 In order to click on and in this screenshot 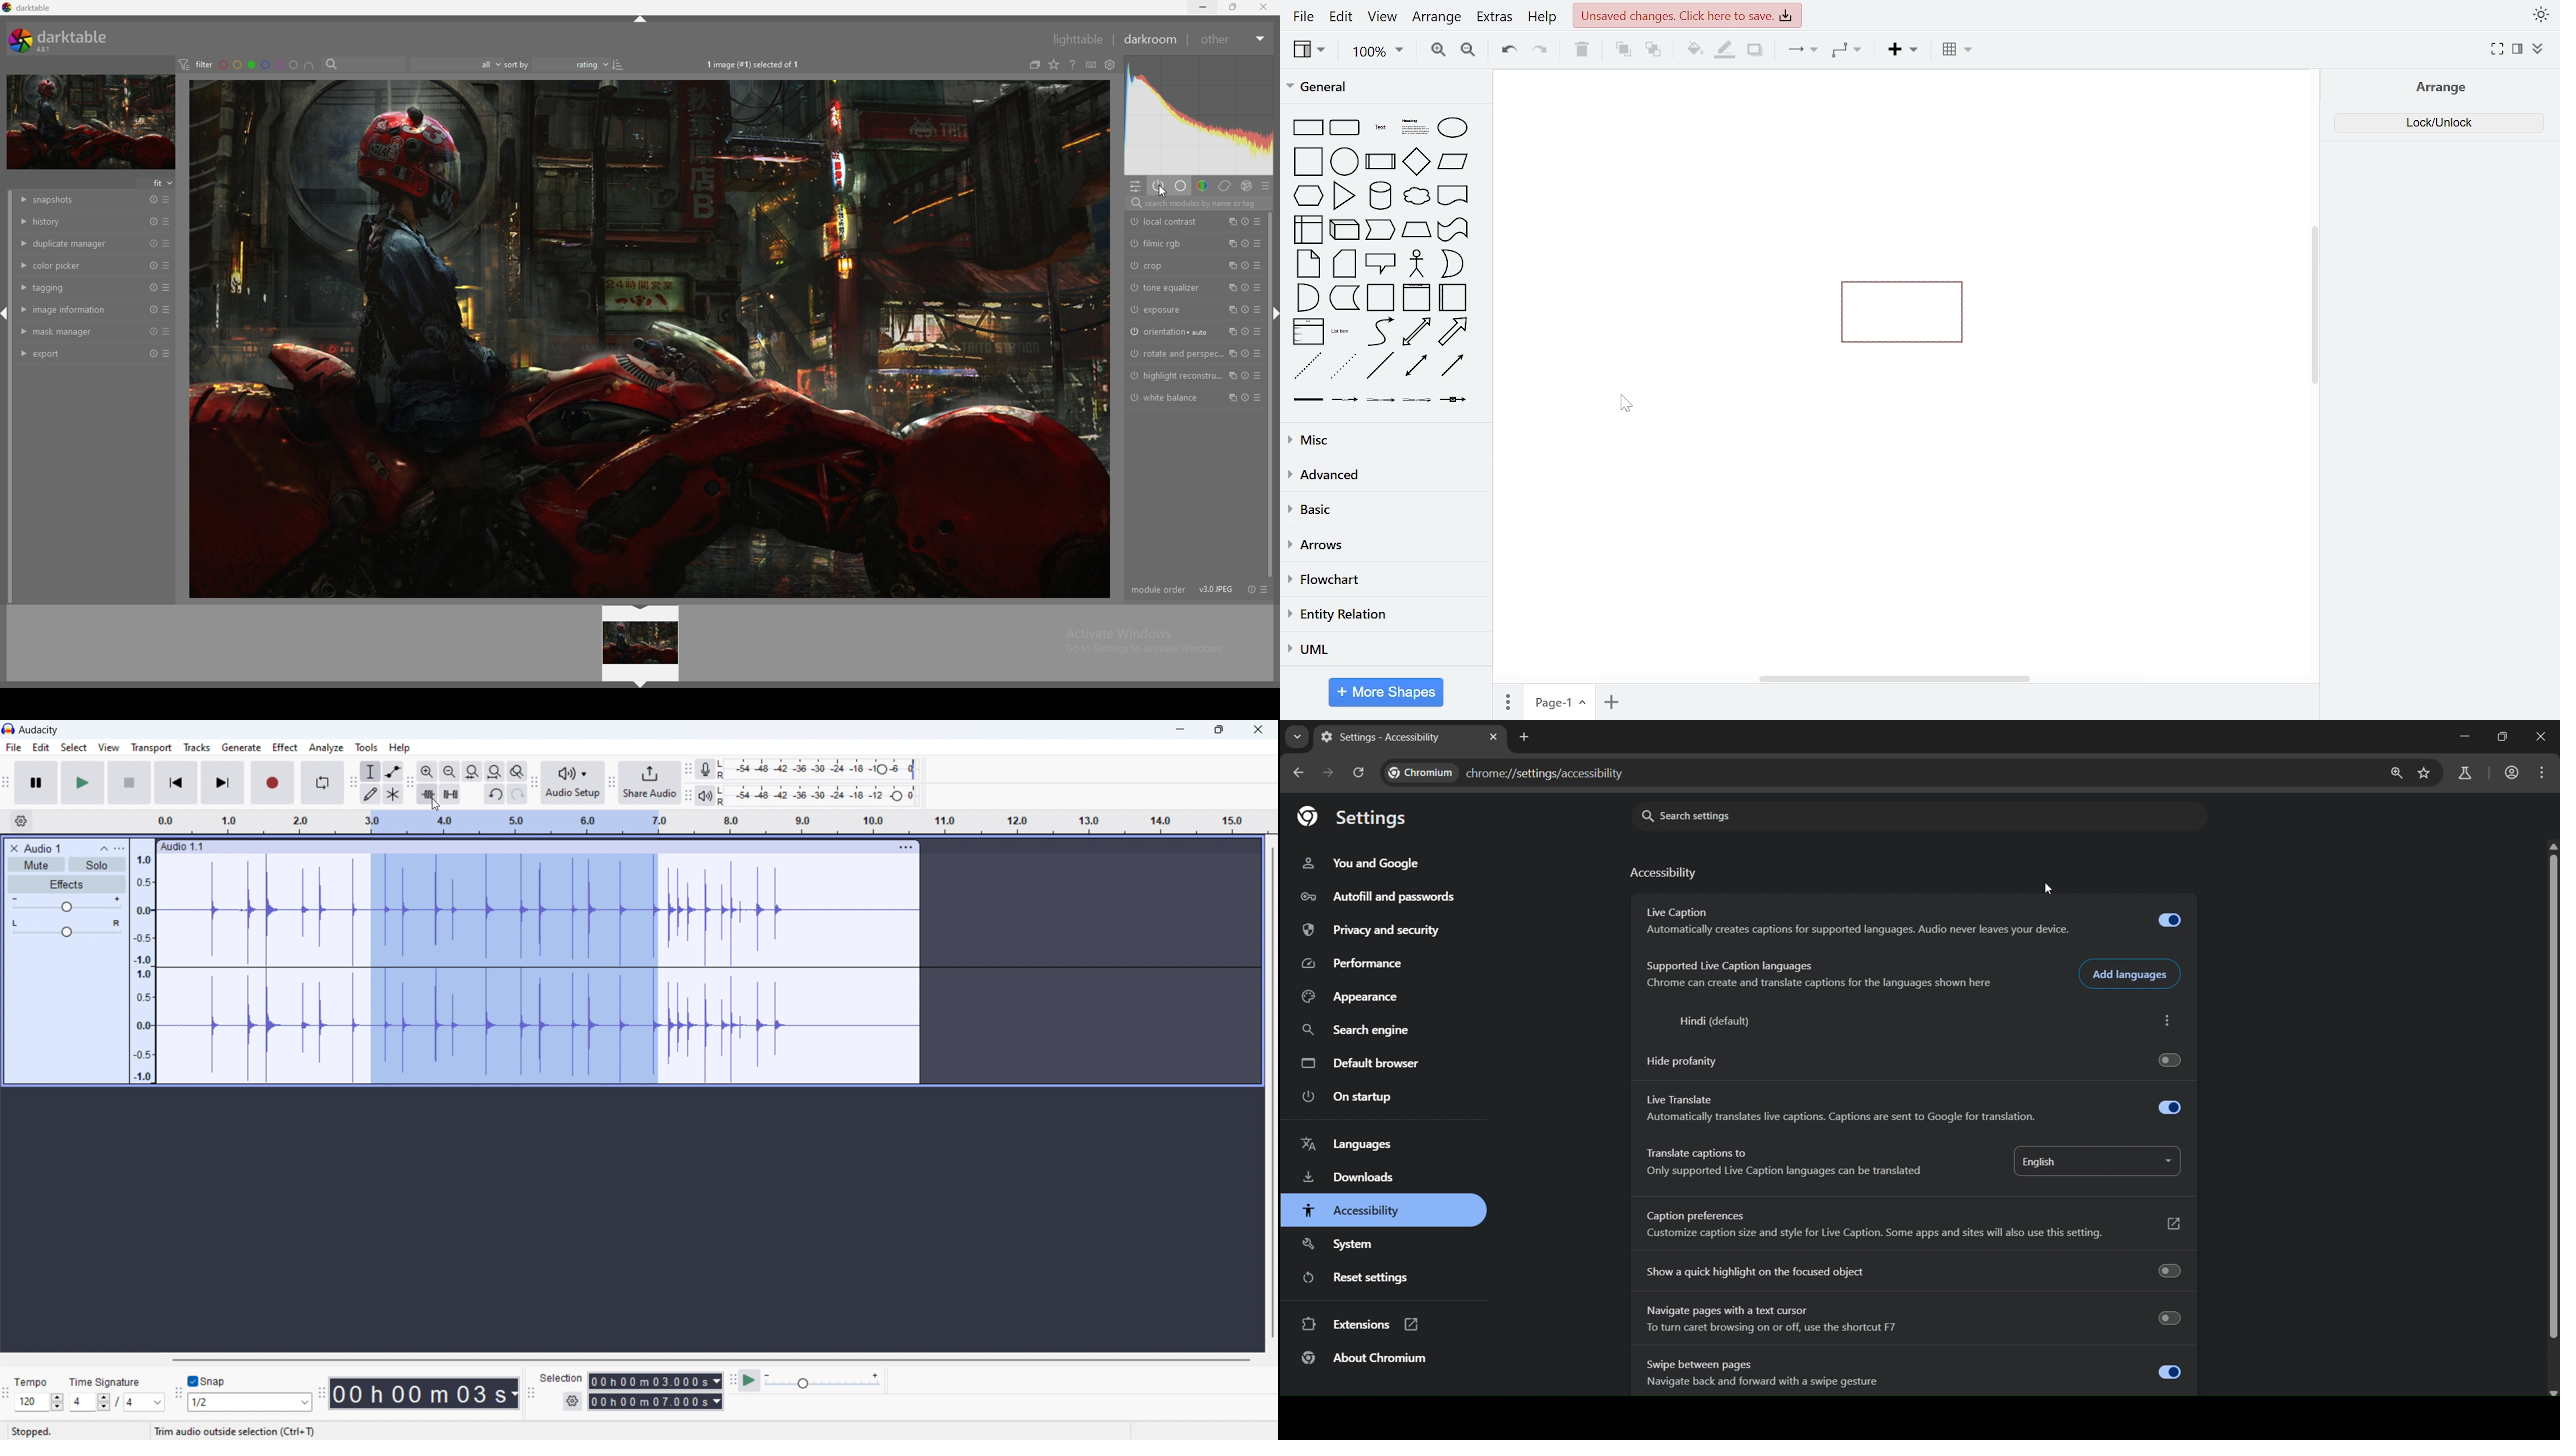, I will do `click(1307, 298)`.